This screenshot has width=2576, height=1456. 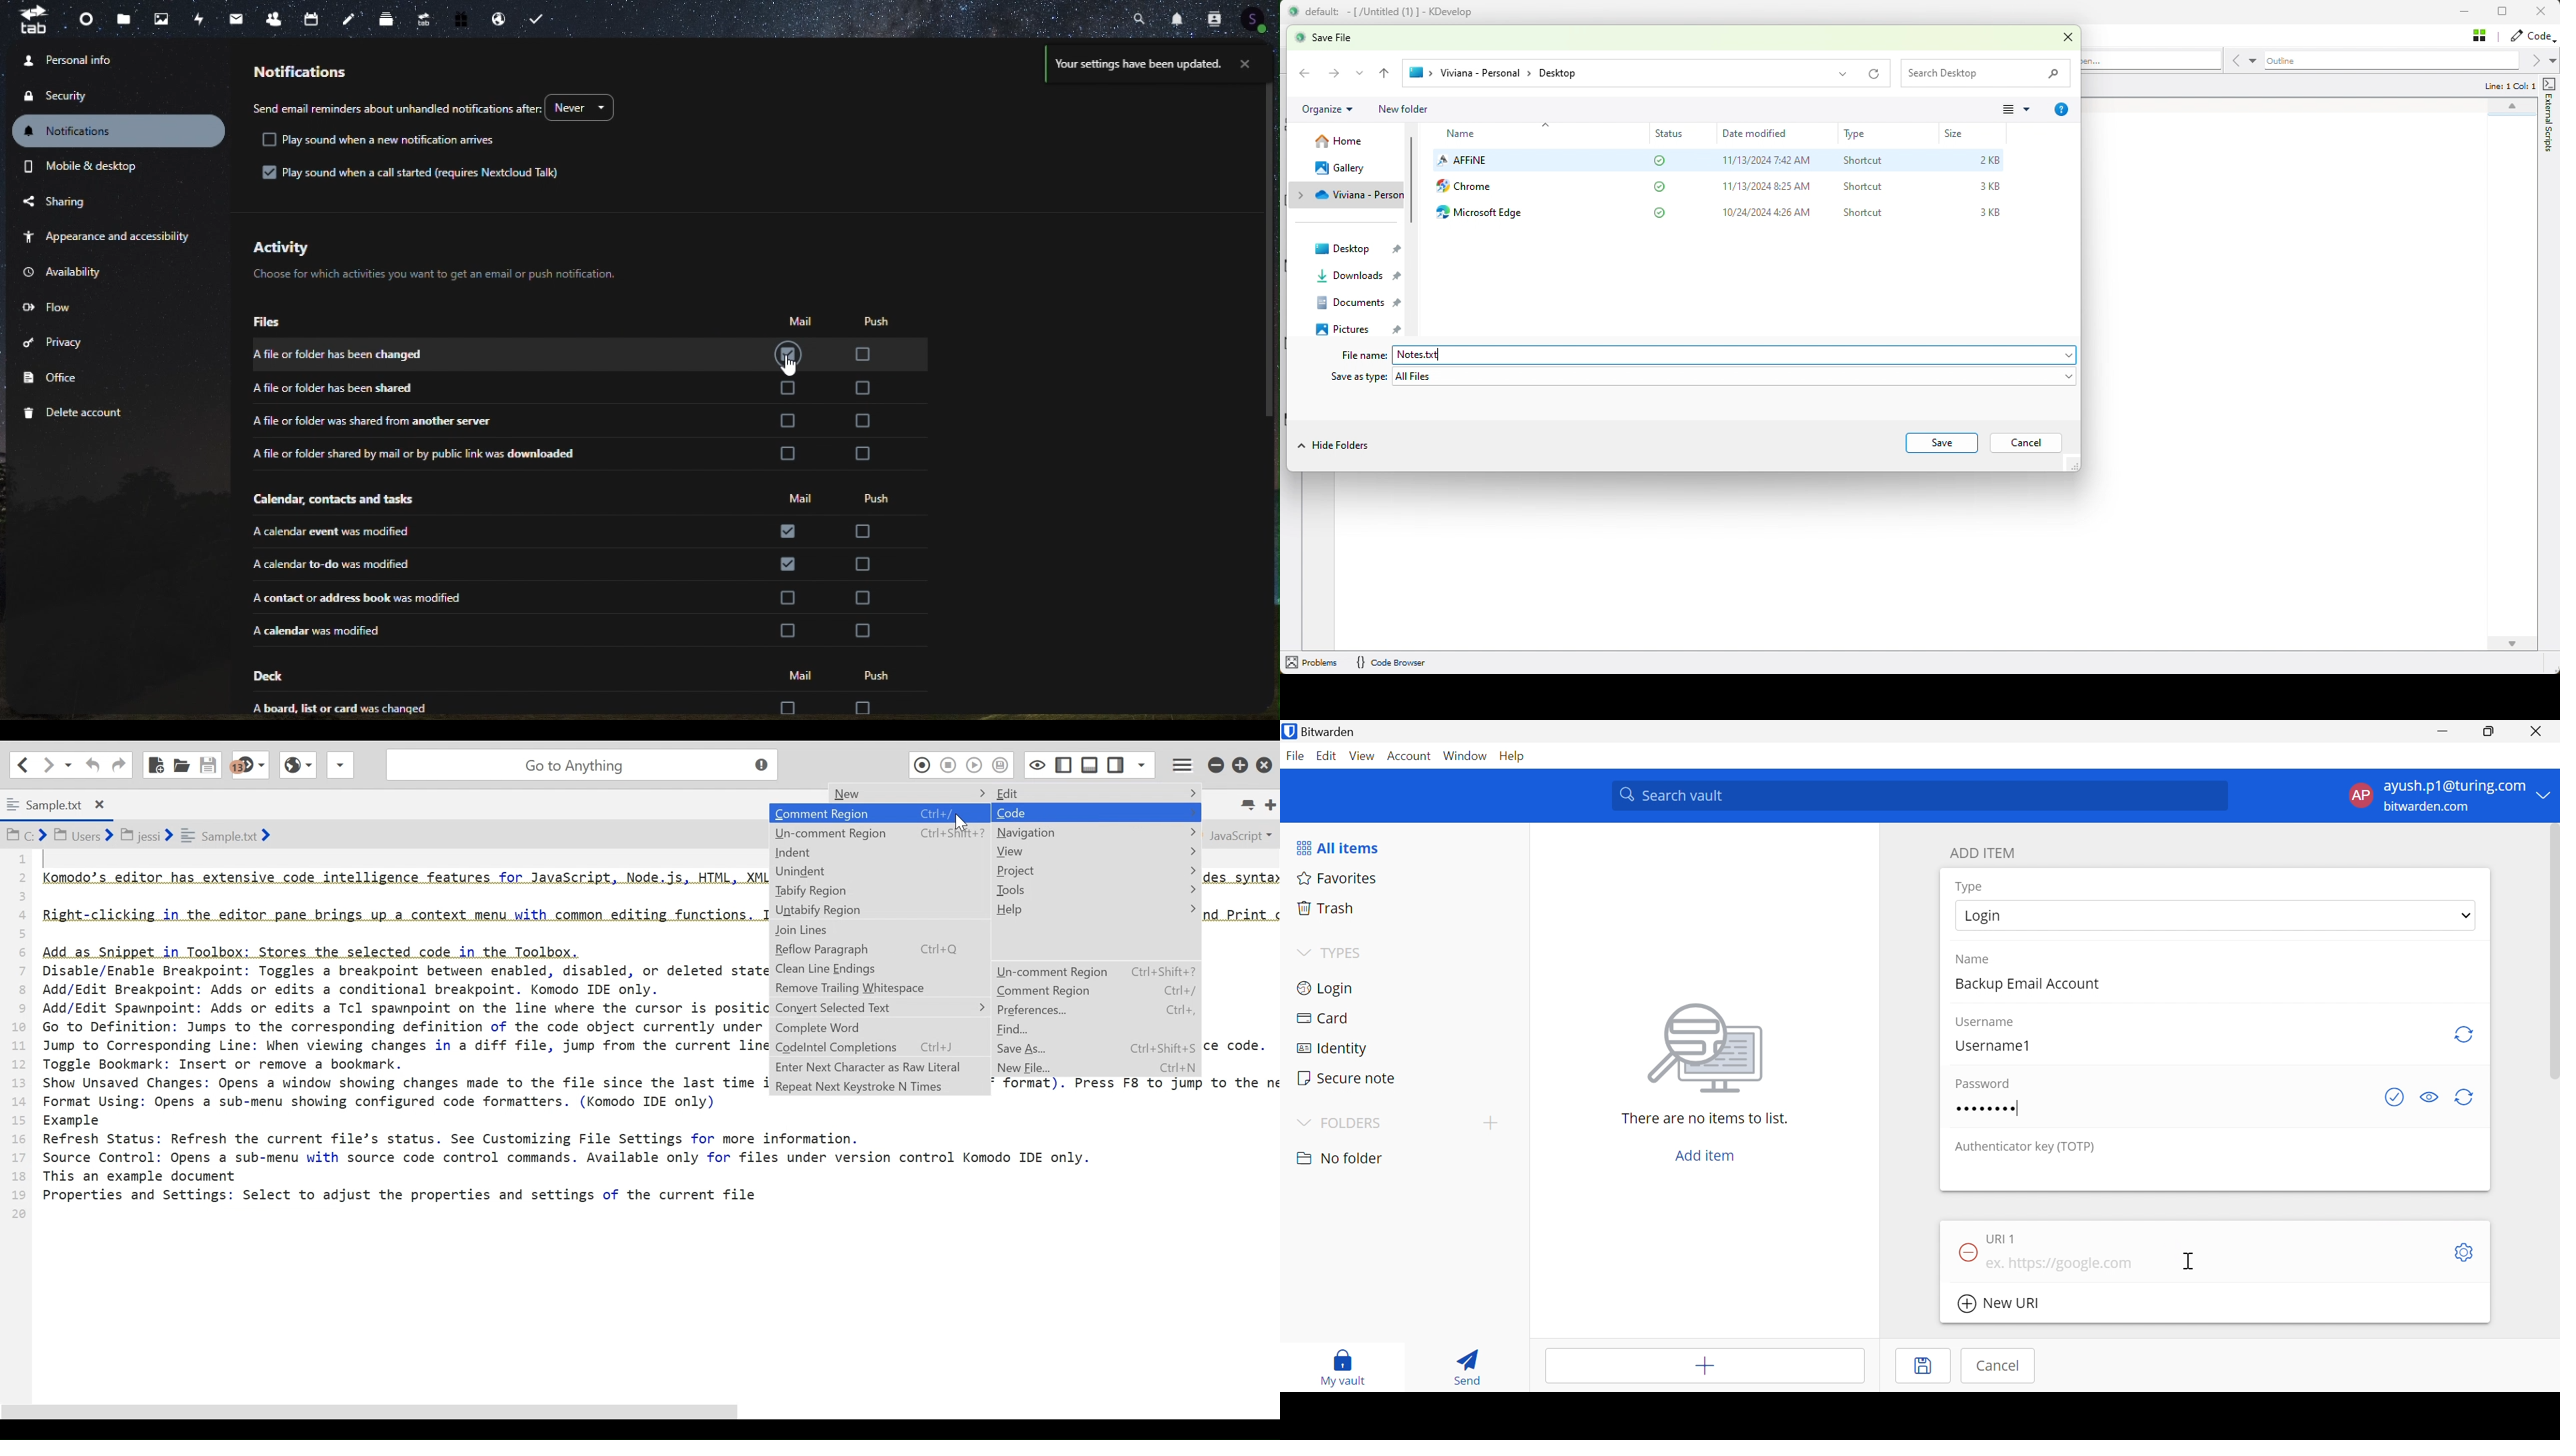 What do you see at coordinates (272, 321) in the screenshot?
I see `files` at bounding box center [272, 321].